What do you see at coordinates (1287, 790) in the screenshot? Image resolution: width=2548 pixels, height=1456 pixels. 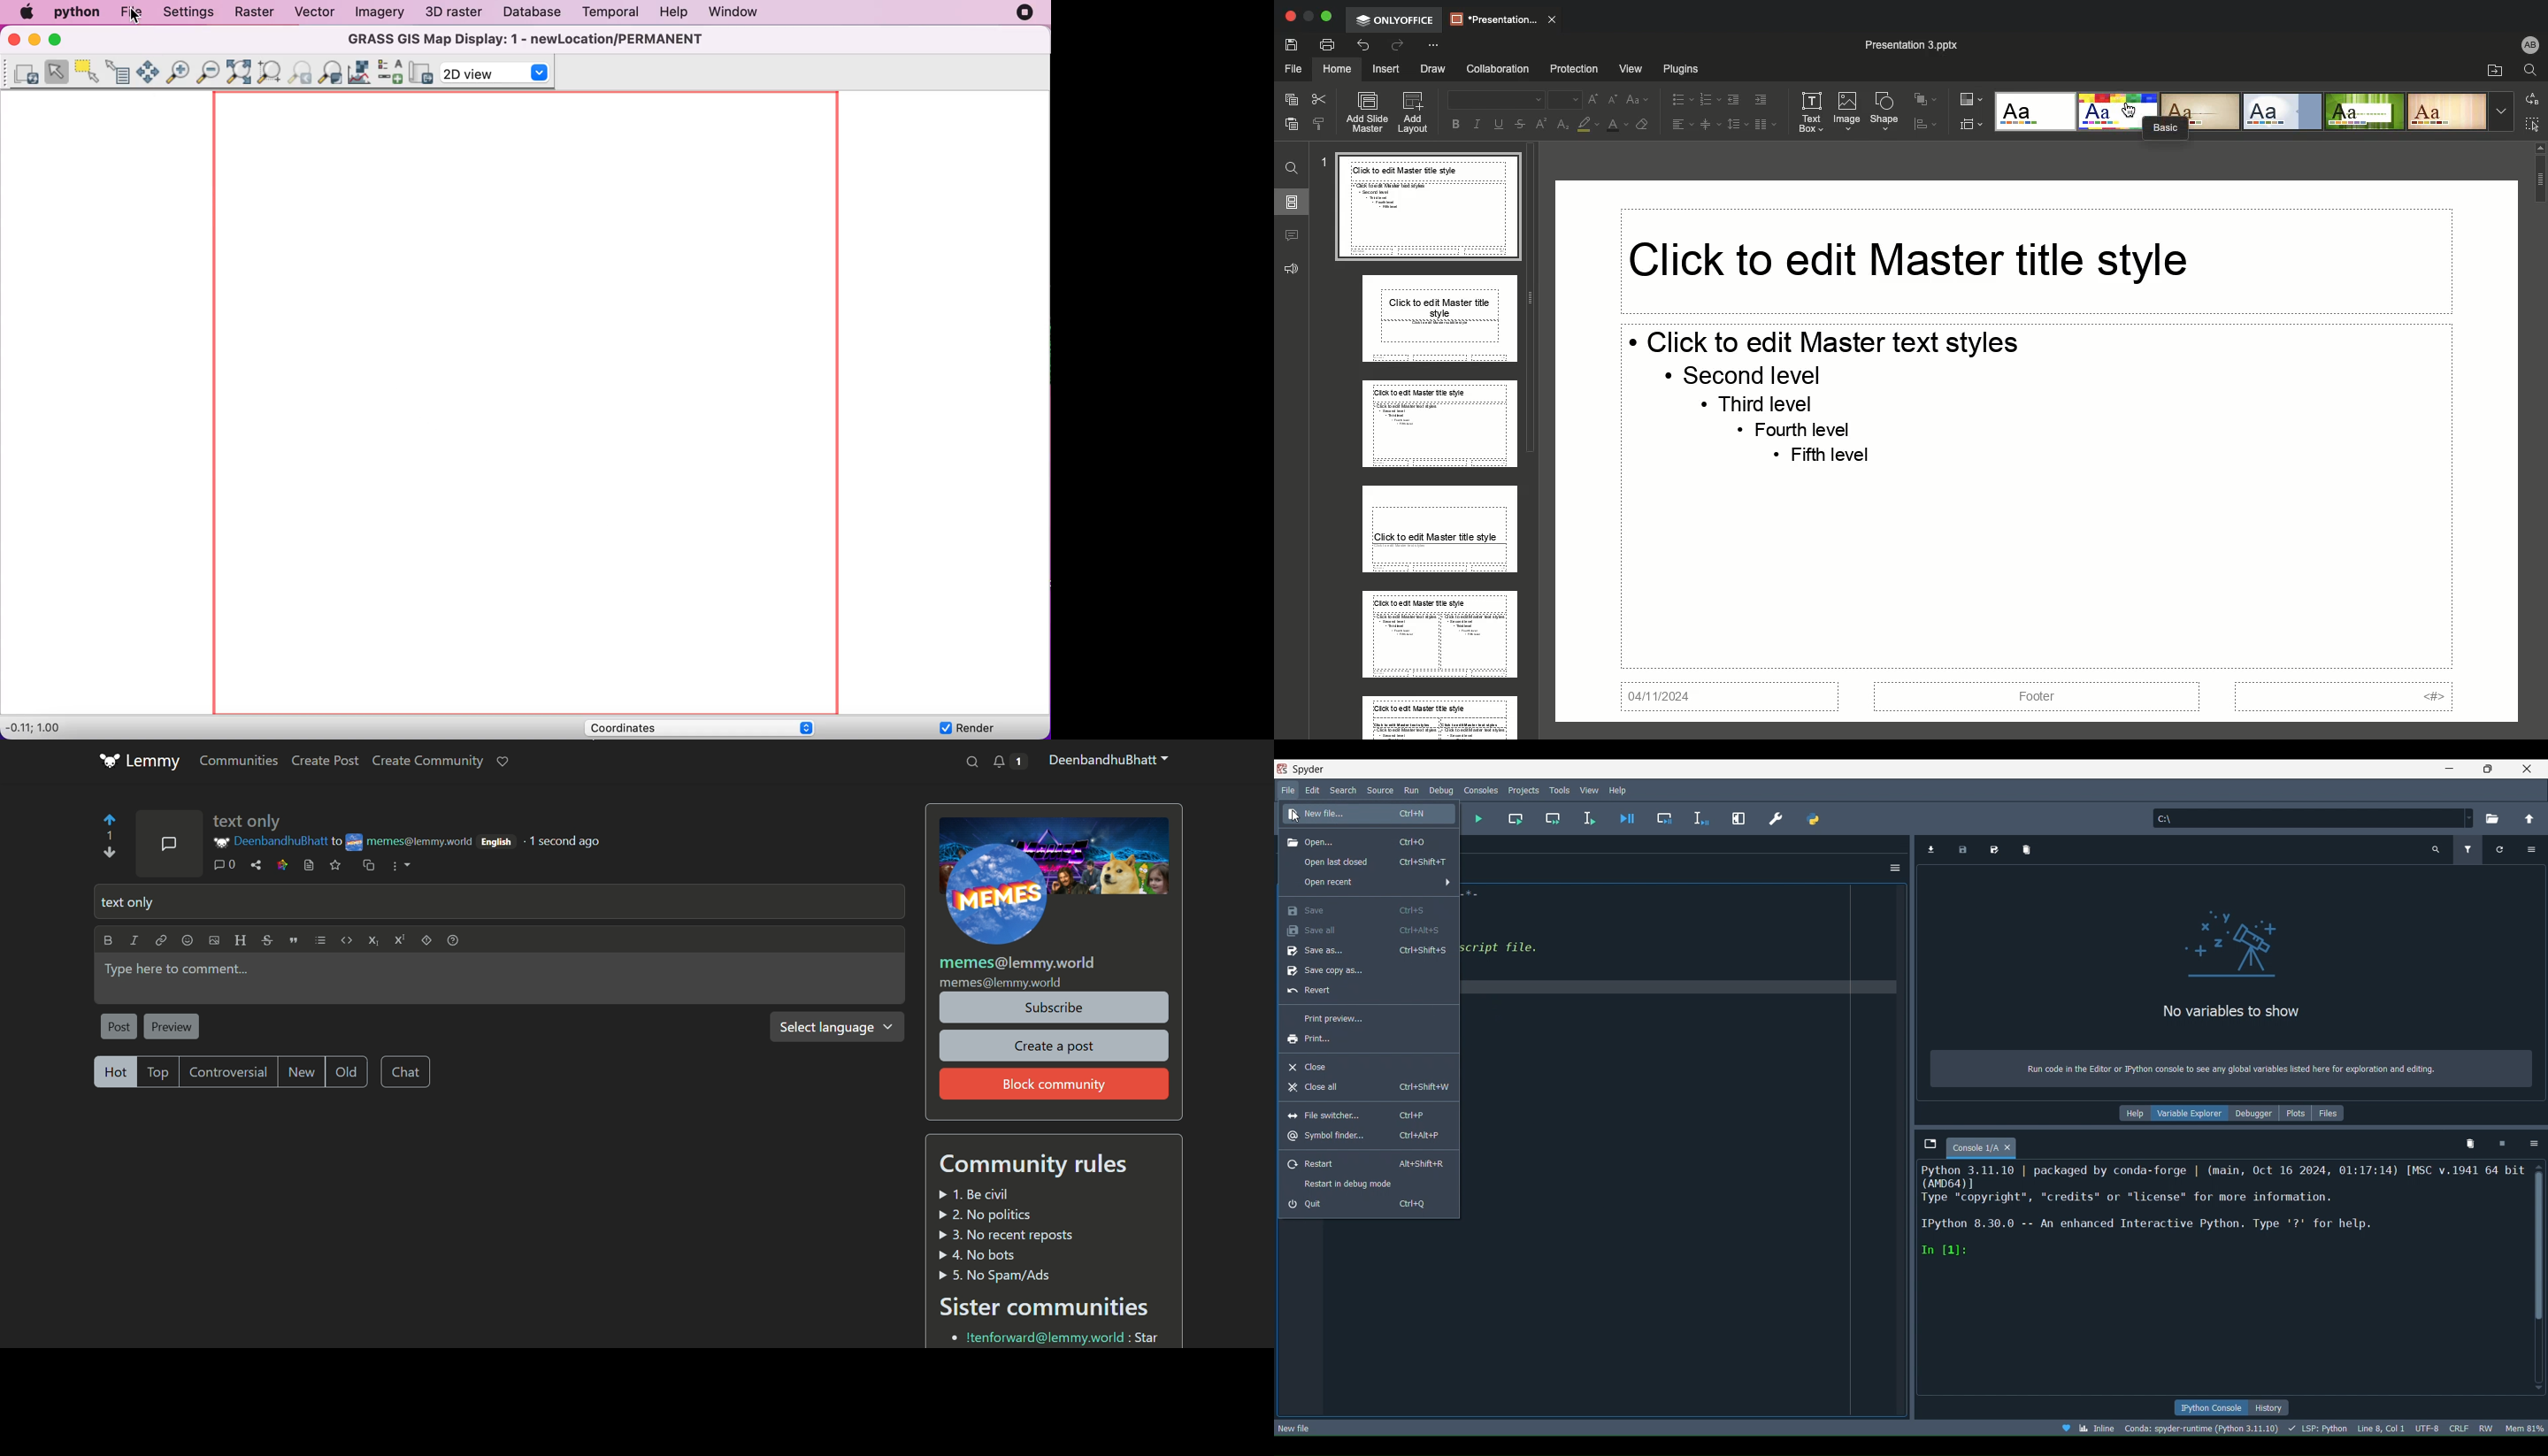 I see `File` at bounding box center [1287, 790].